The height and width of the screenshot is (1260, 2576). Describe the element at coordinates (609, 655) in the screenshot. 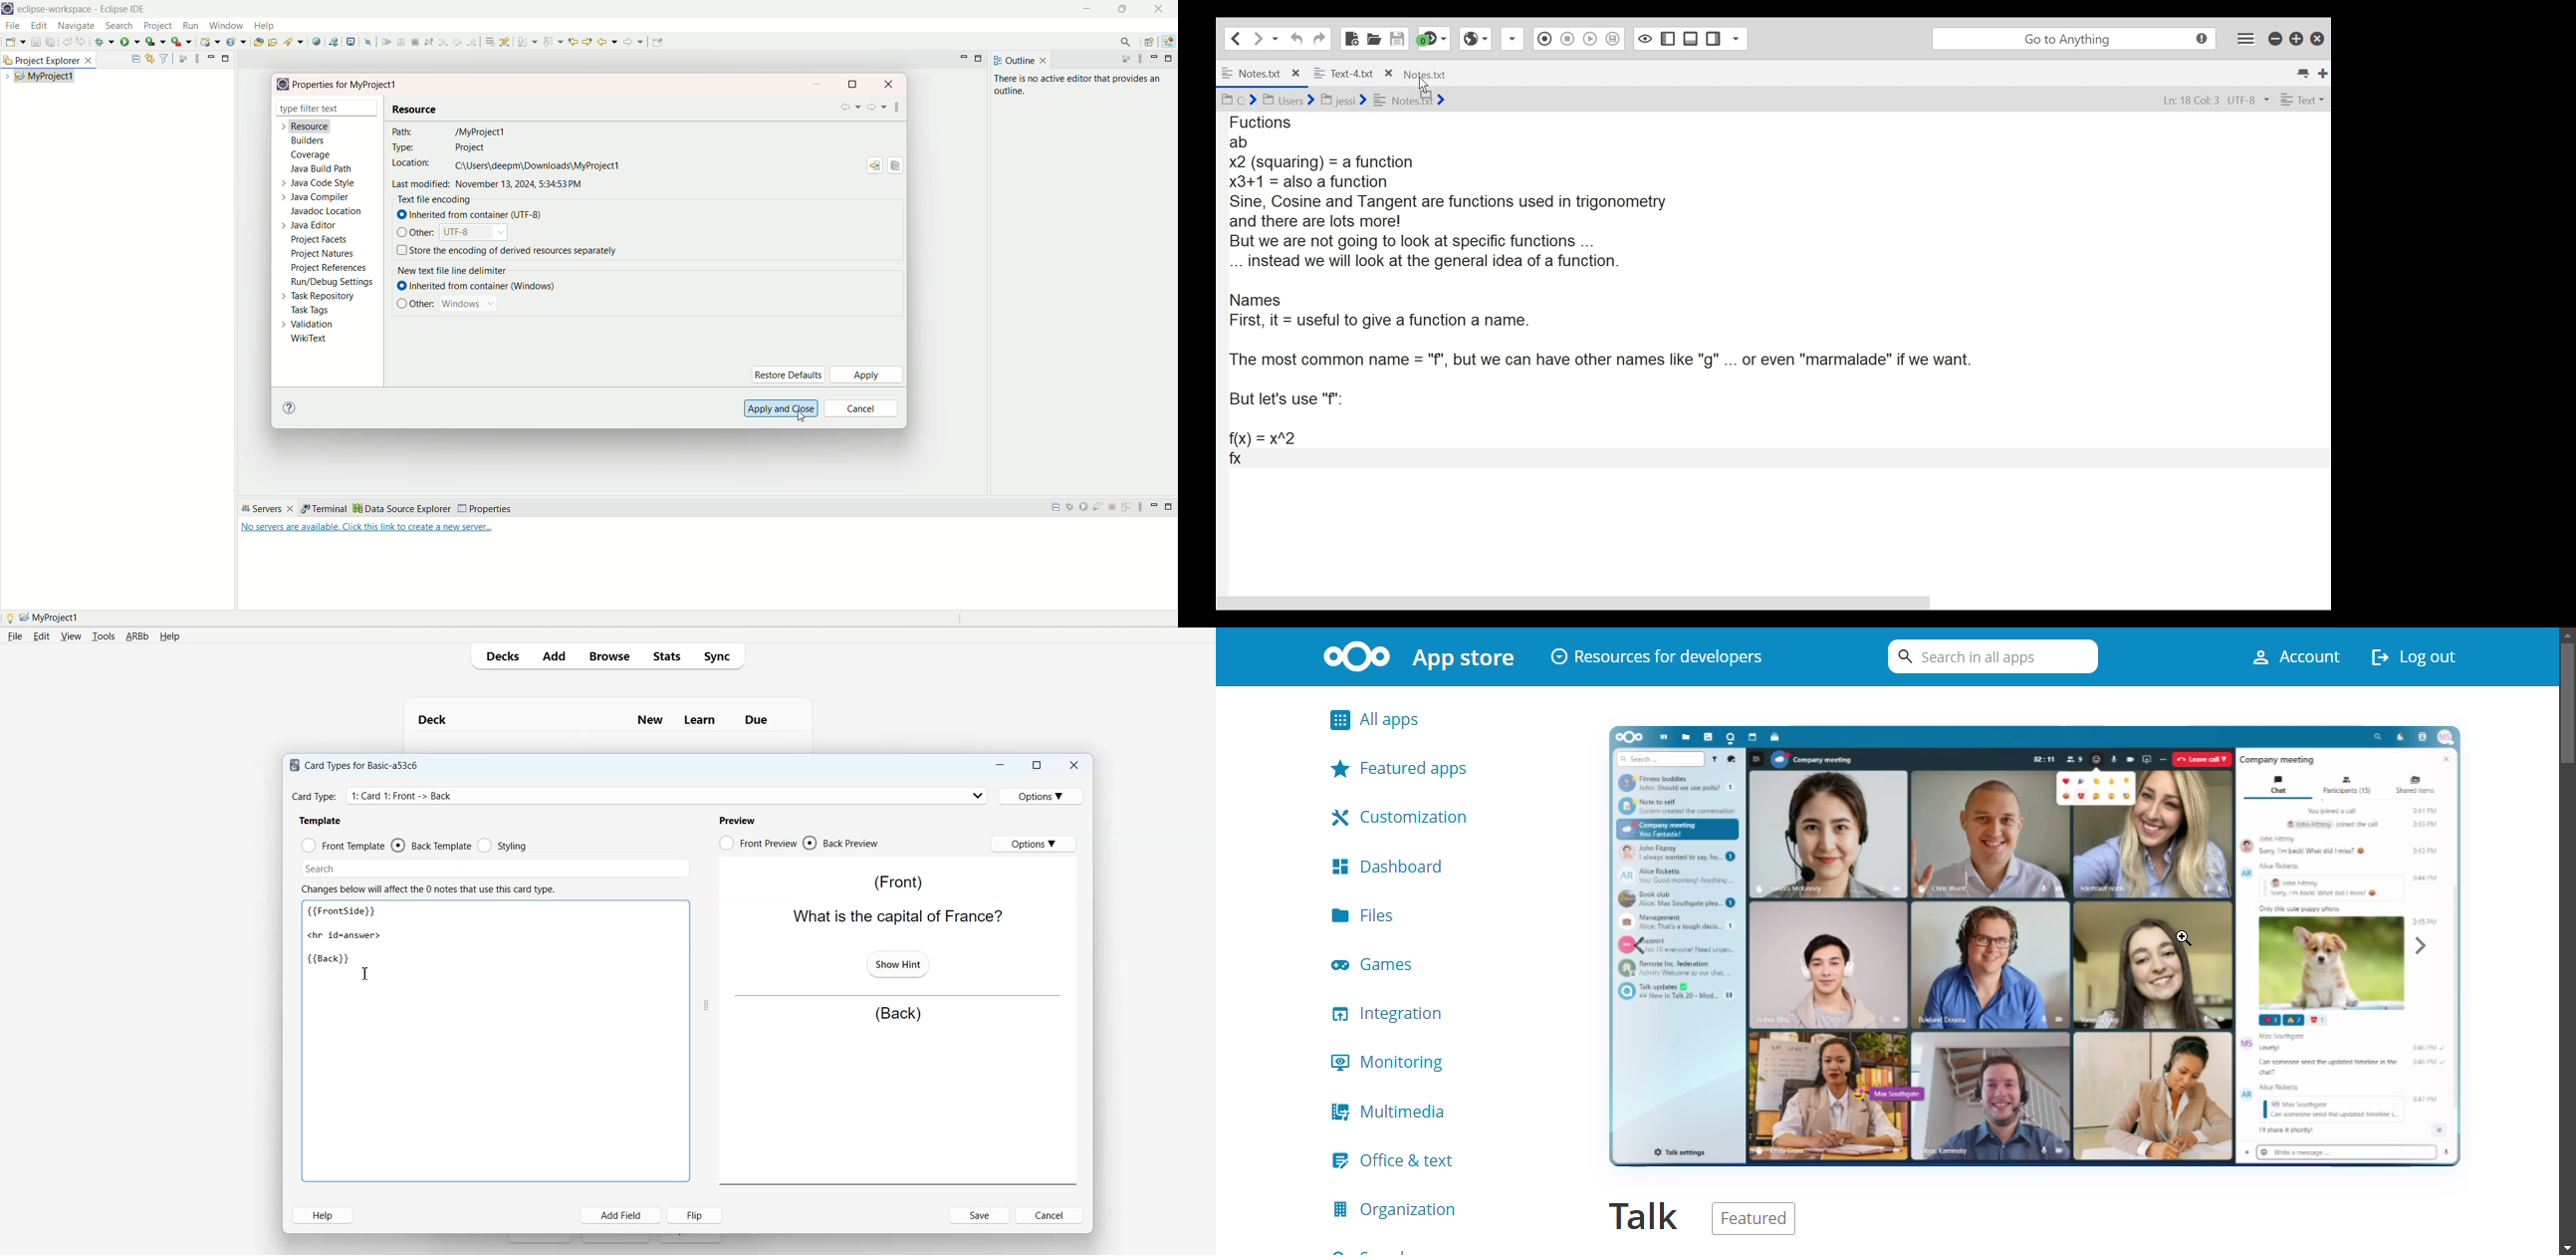

I see `Browse` at that location.